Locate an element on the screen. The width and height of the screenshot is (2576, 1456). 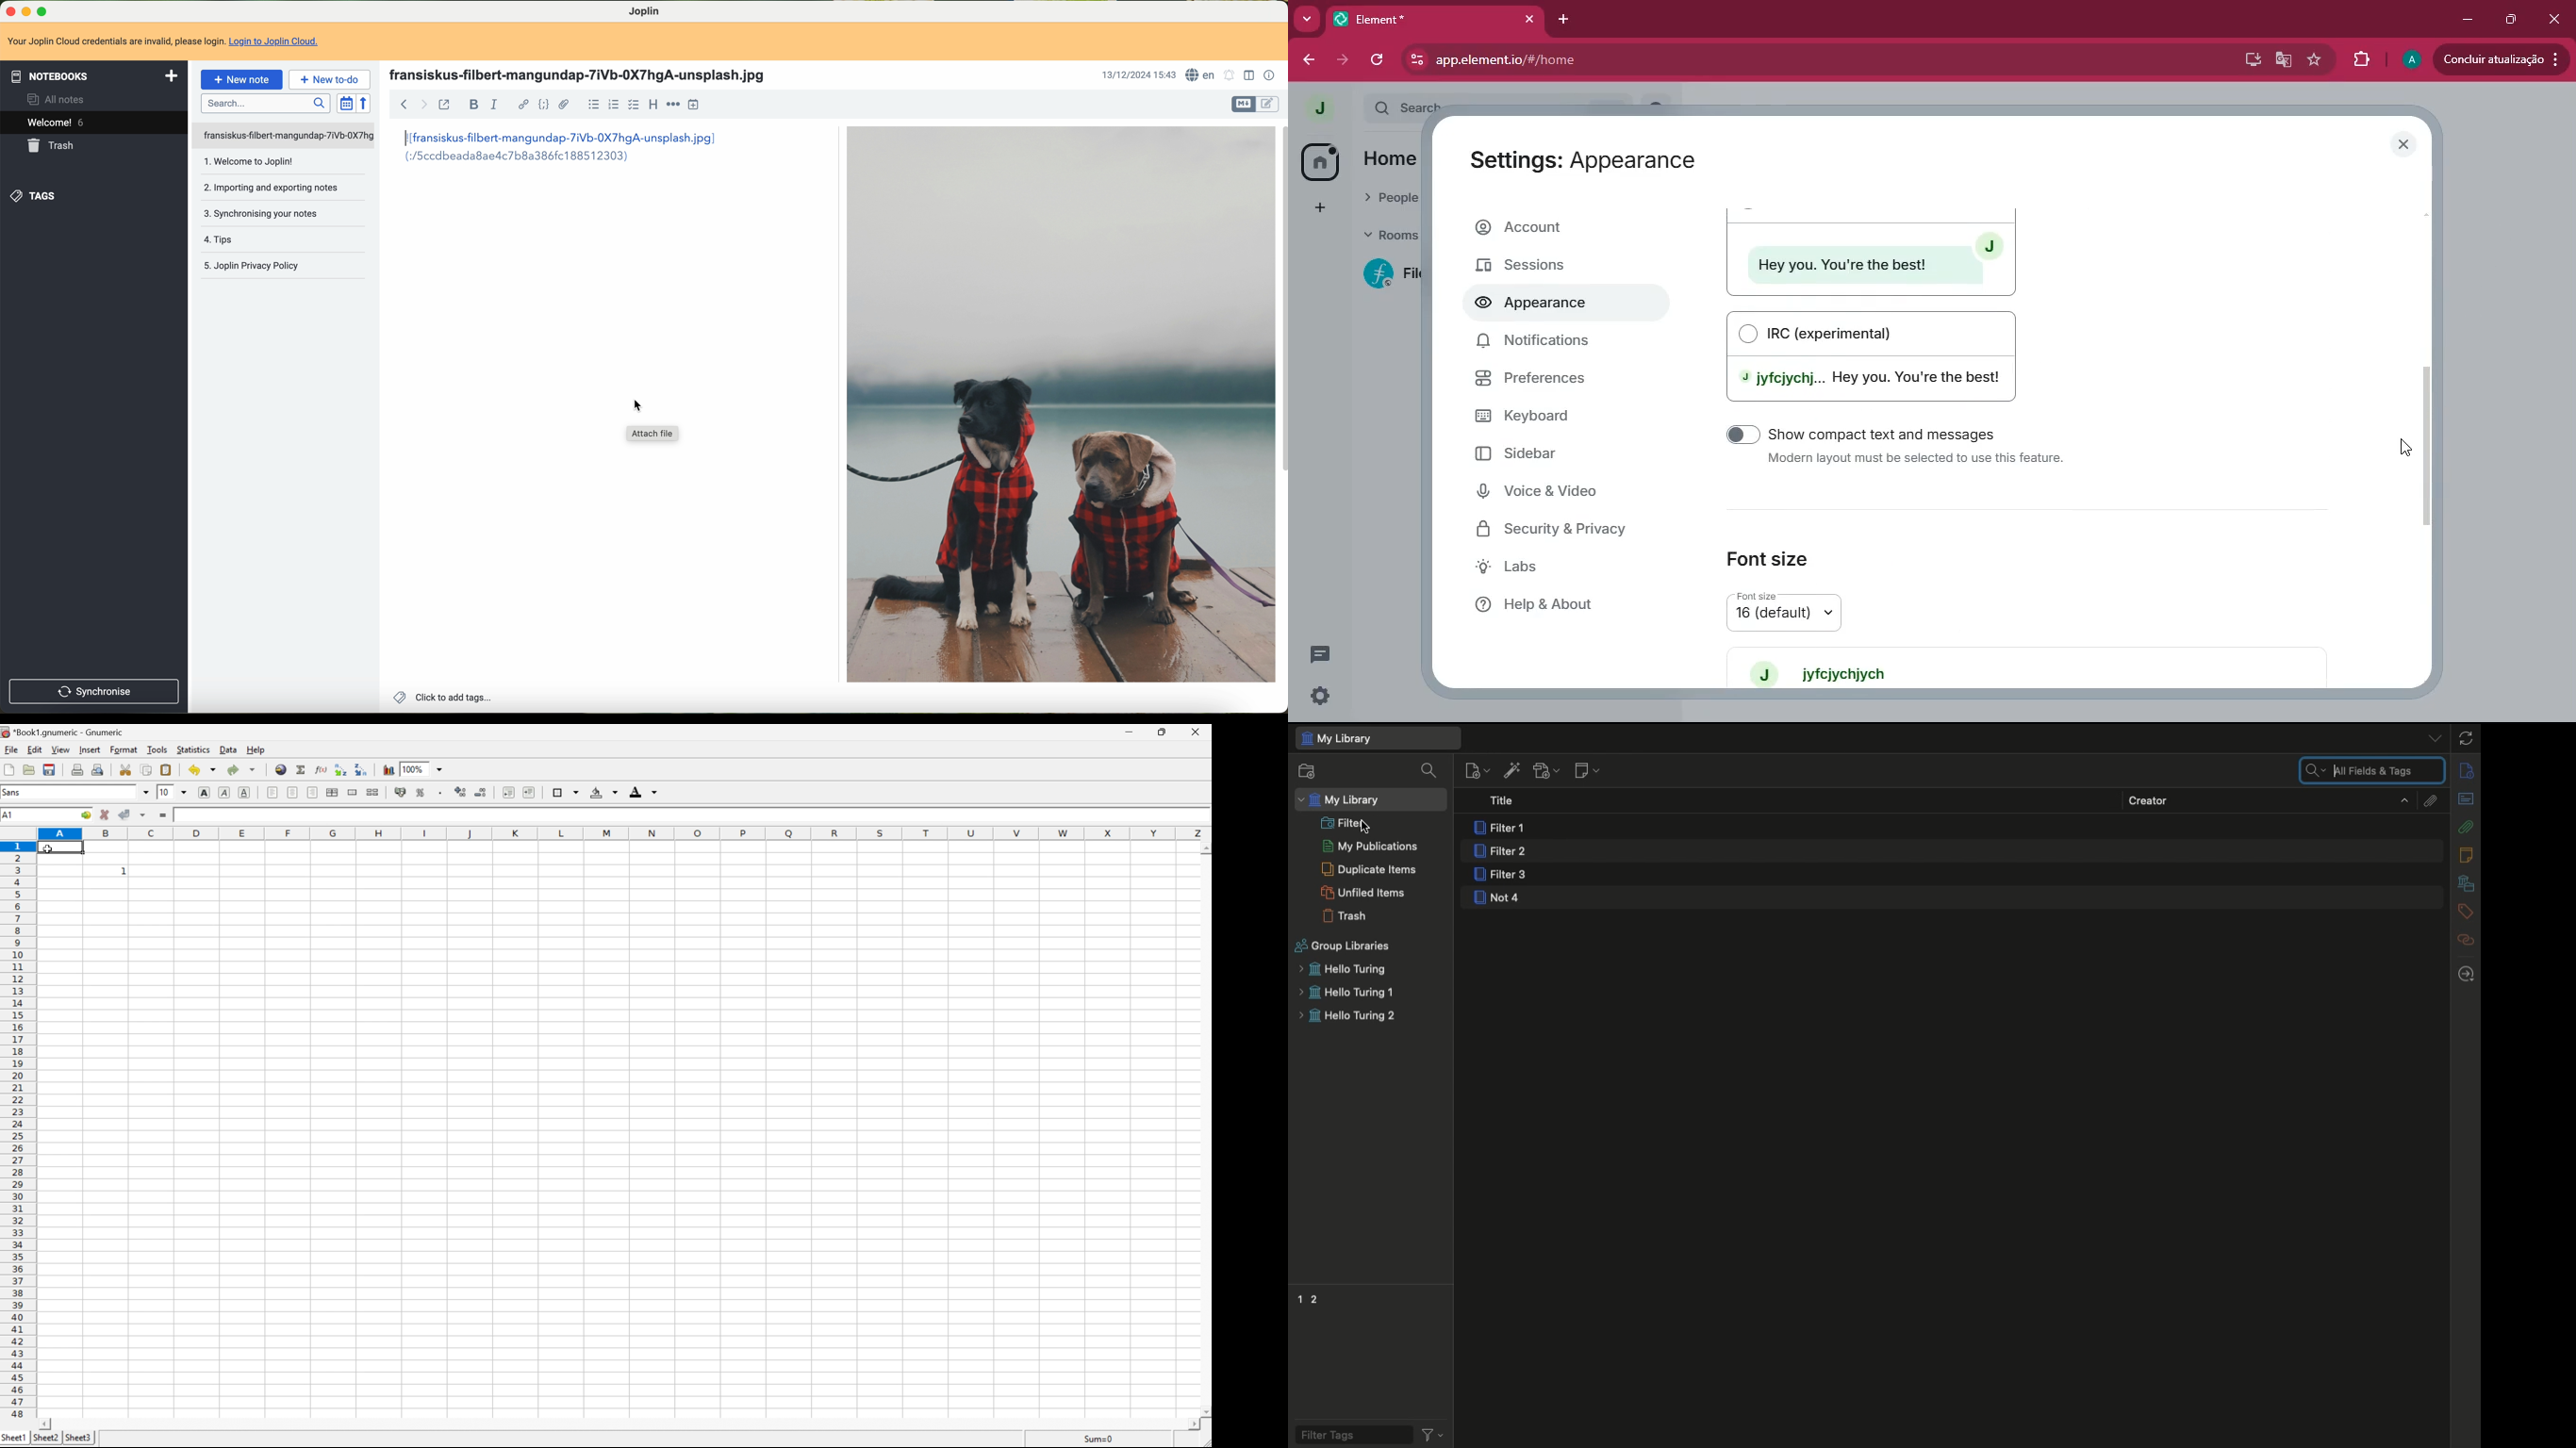
‘Modern layout must be selected to use this feature. is located at coordinates (1919, 460).